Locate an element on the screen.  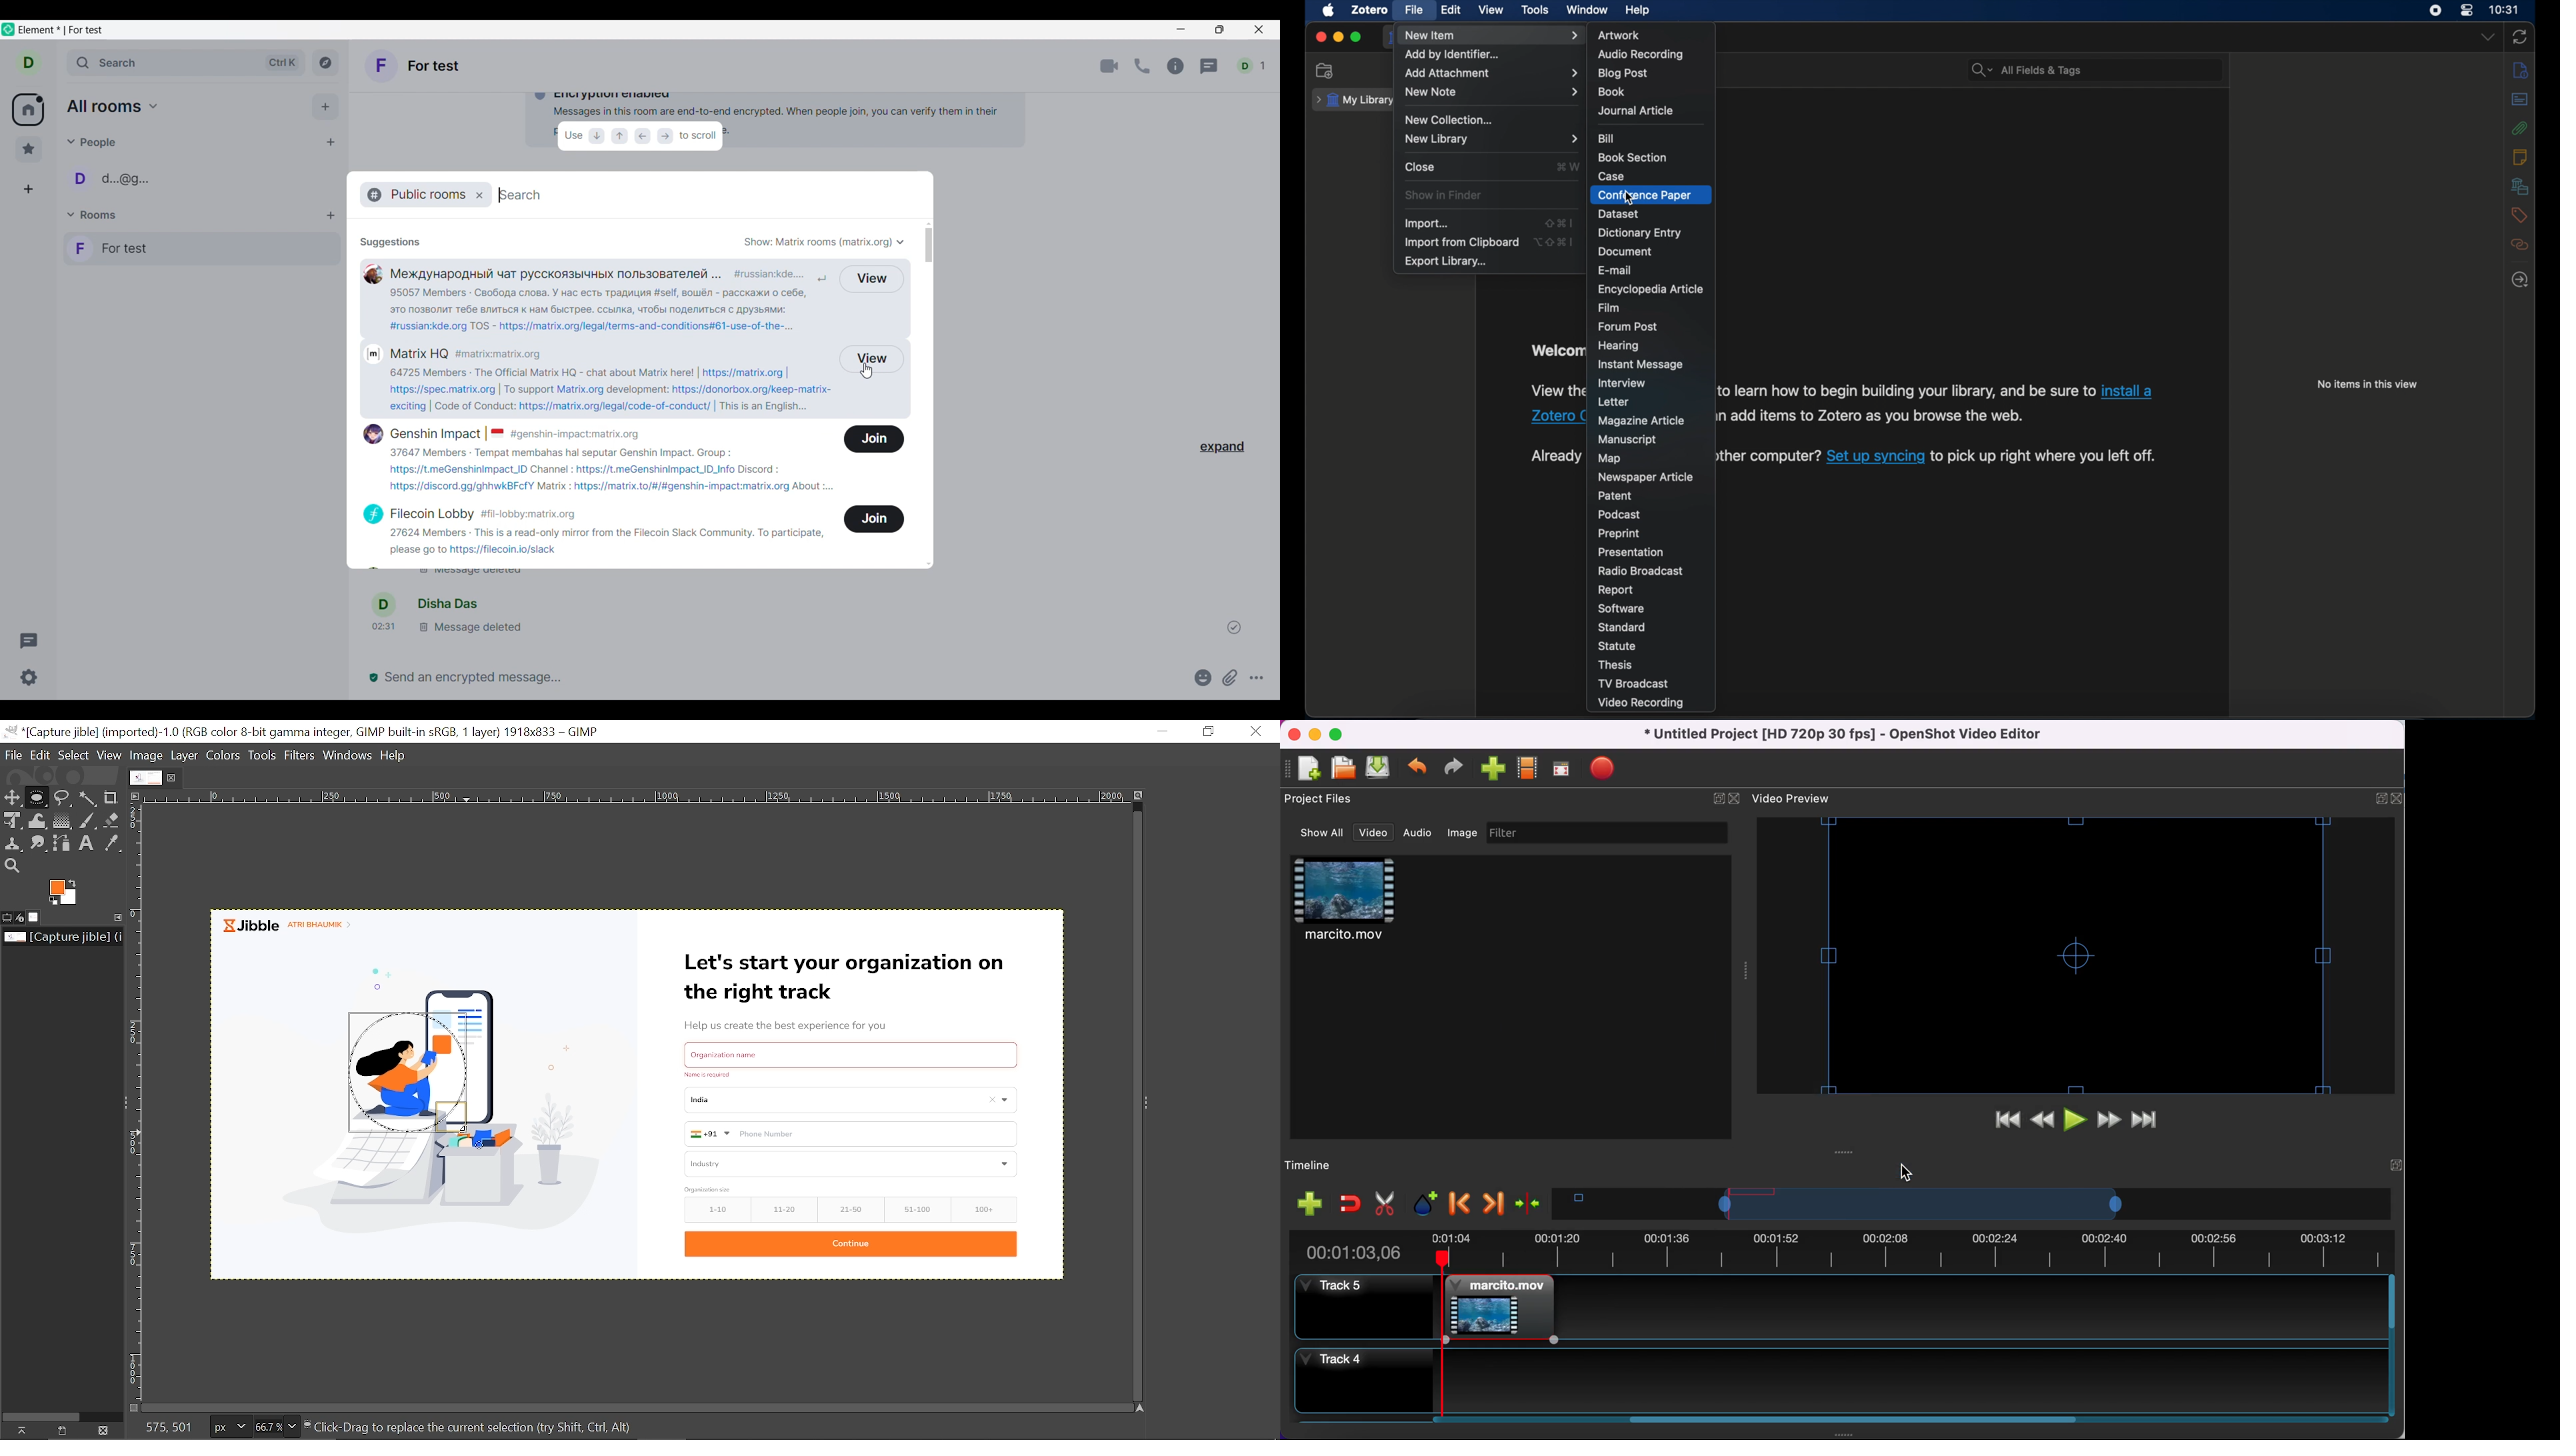
standard is located at coordinates (1621, 627).